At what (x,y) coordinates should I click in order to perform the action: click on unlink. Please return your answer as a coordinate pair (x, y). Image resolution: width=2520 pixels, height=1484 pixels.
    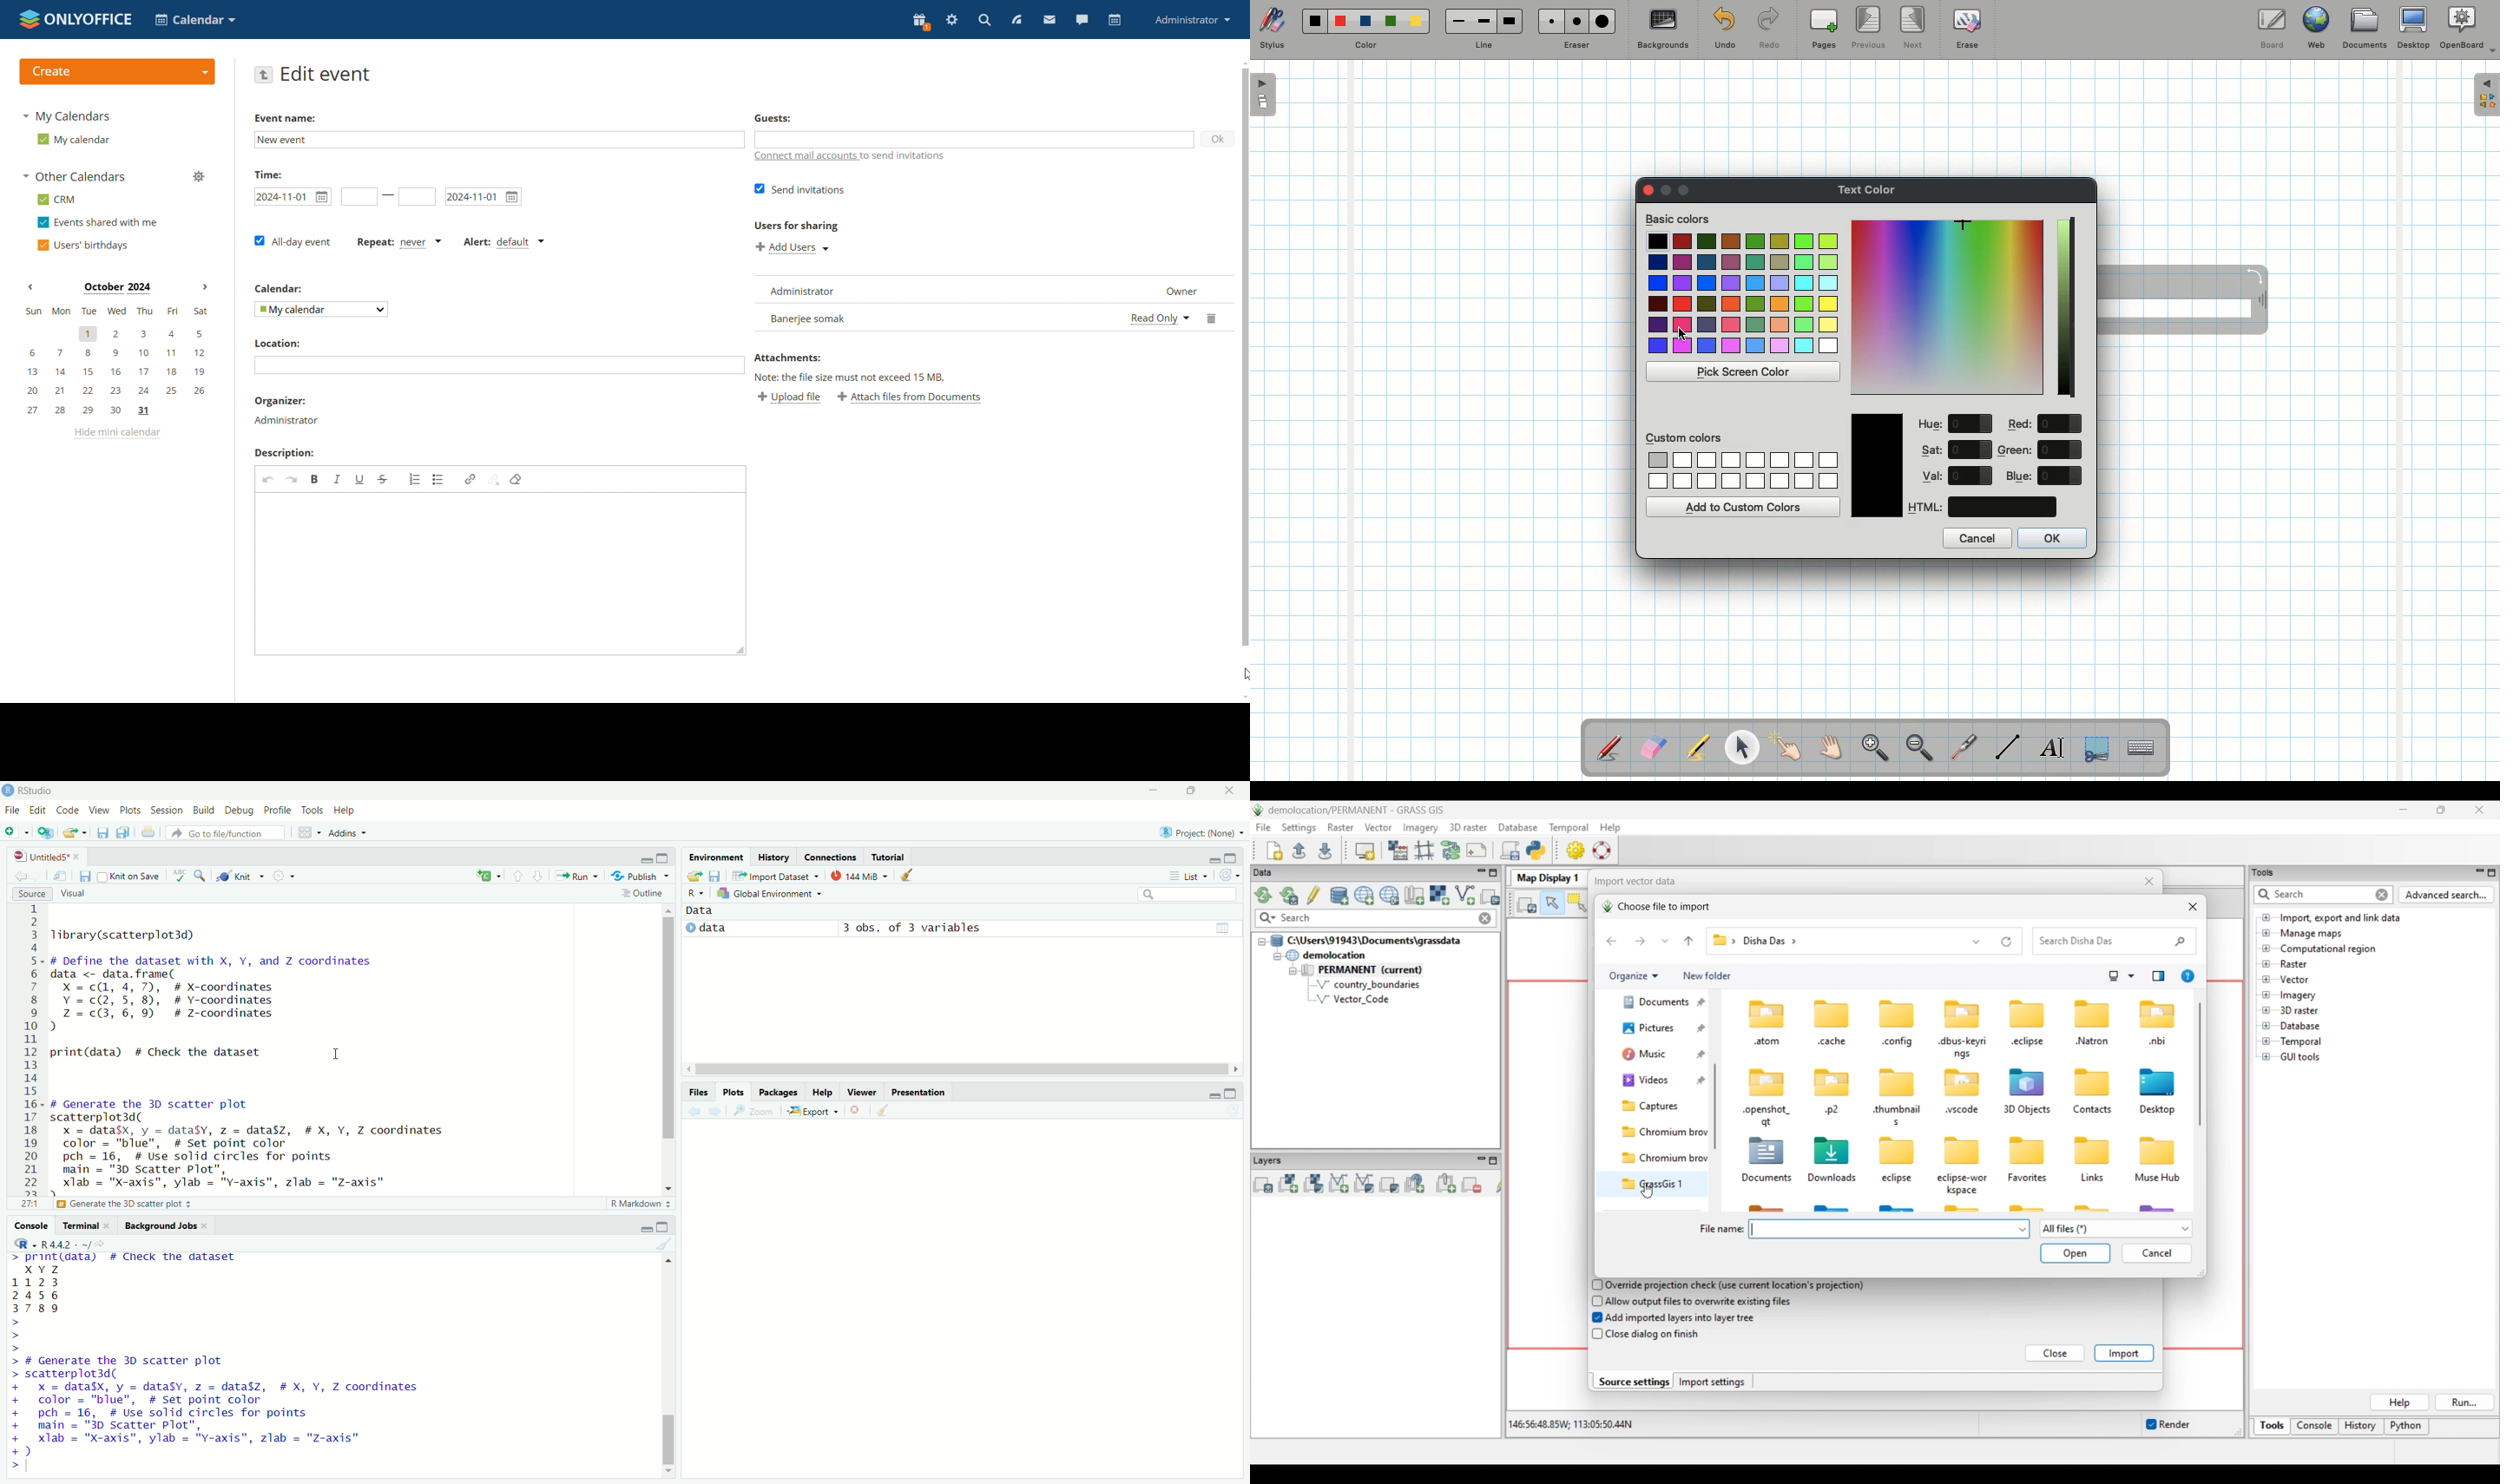
    Looking at the image, I should click on (493, 481).